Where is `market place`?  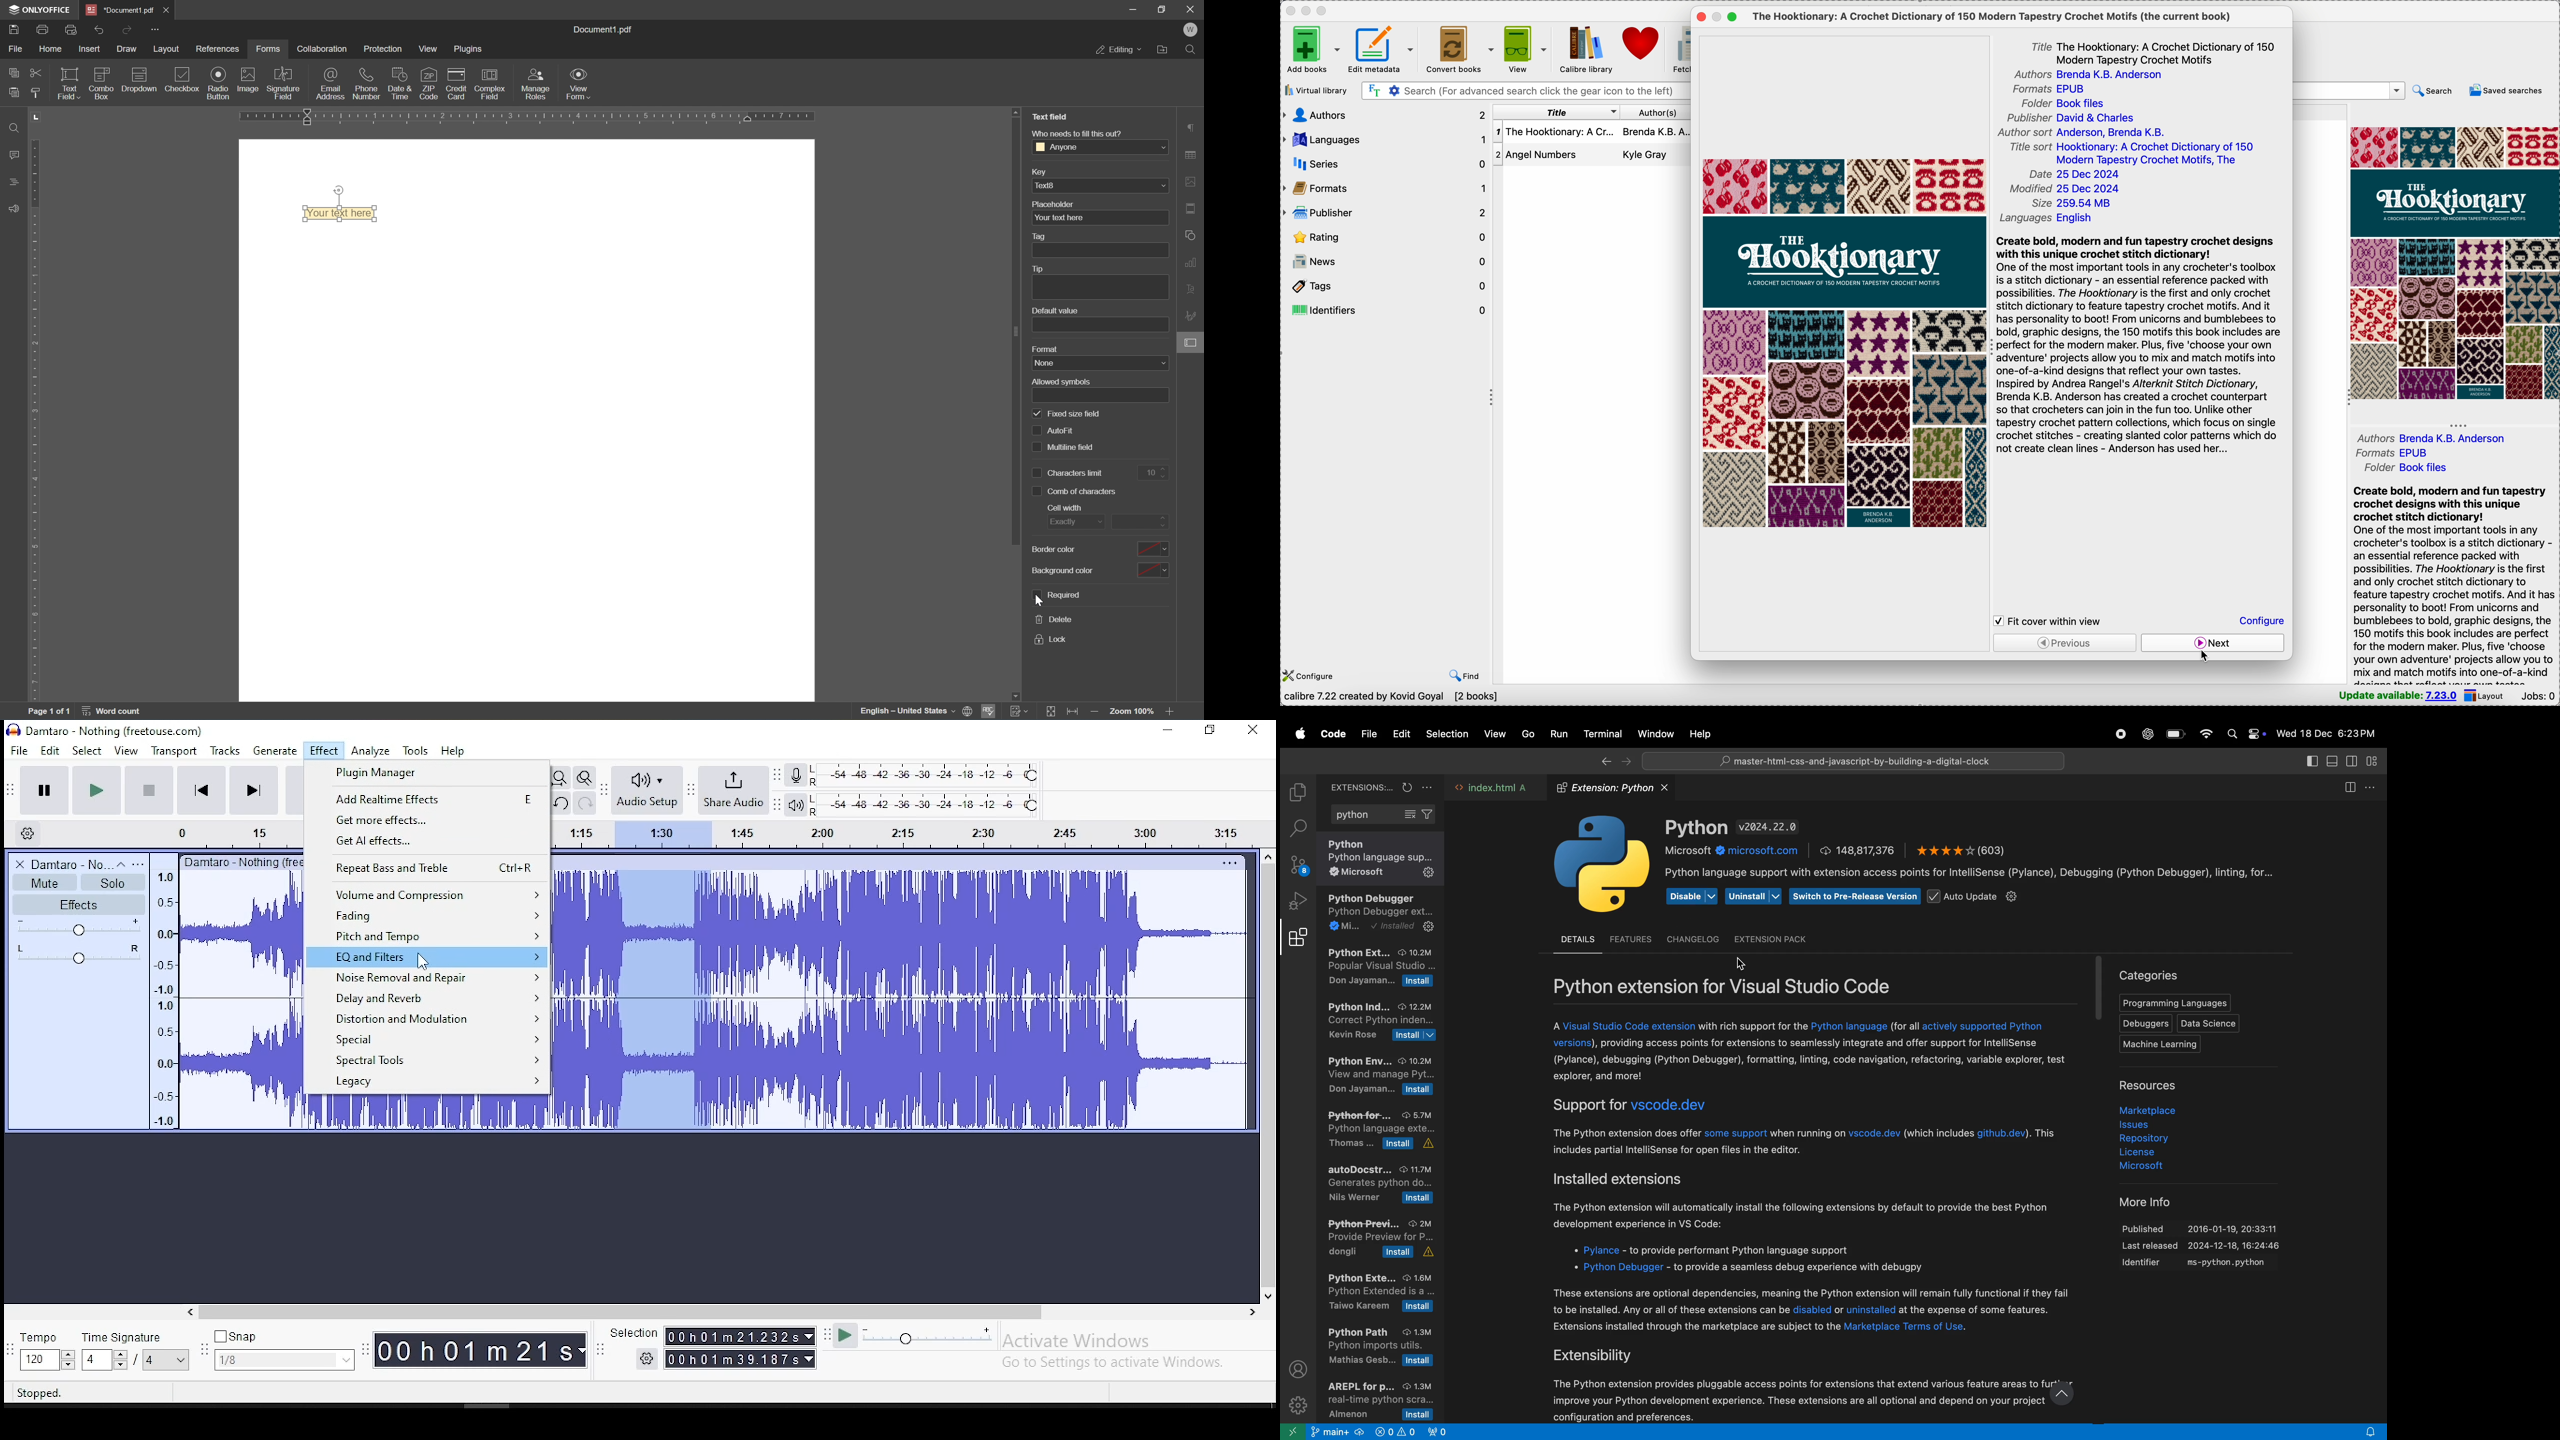 market place is located at coordinates (2145, 1109).